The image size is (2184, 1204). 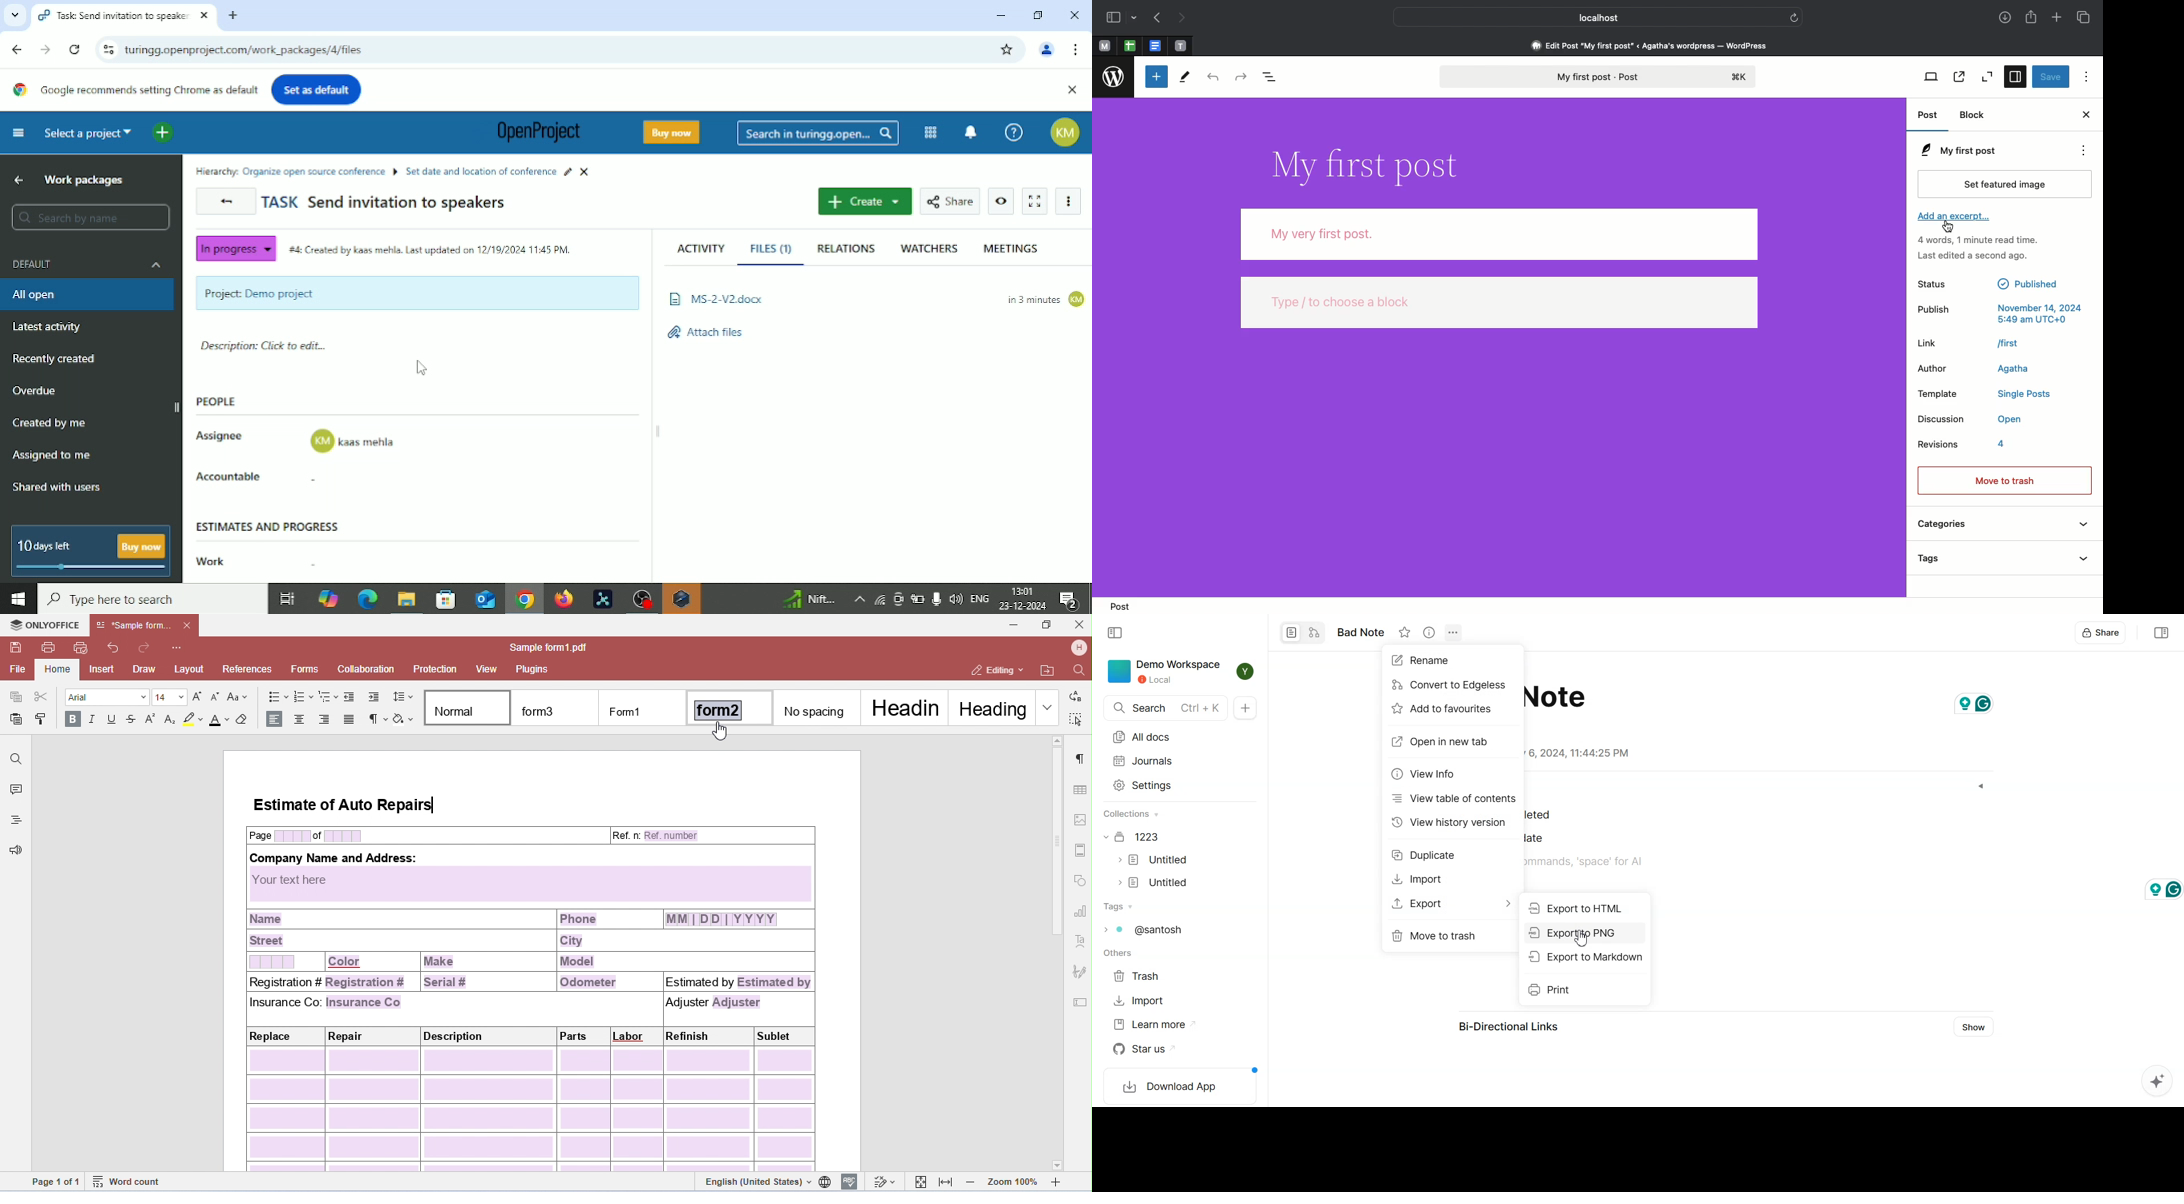 What do you see at coordinates (223, 434) in the screenshot?
I see `Assignee` at bounding box center [223, 434].